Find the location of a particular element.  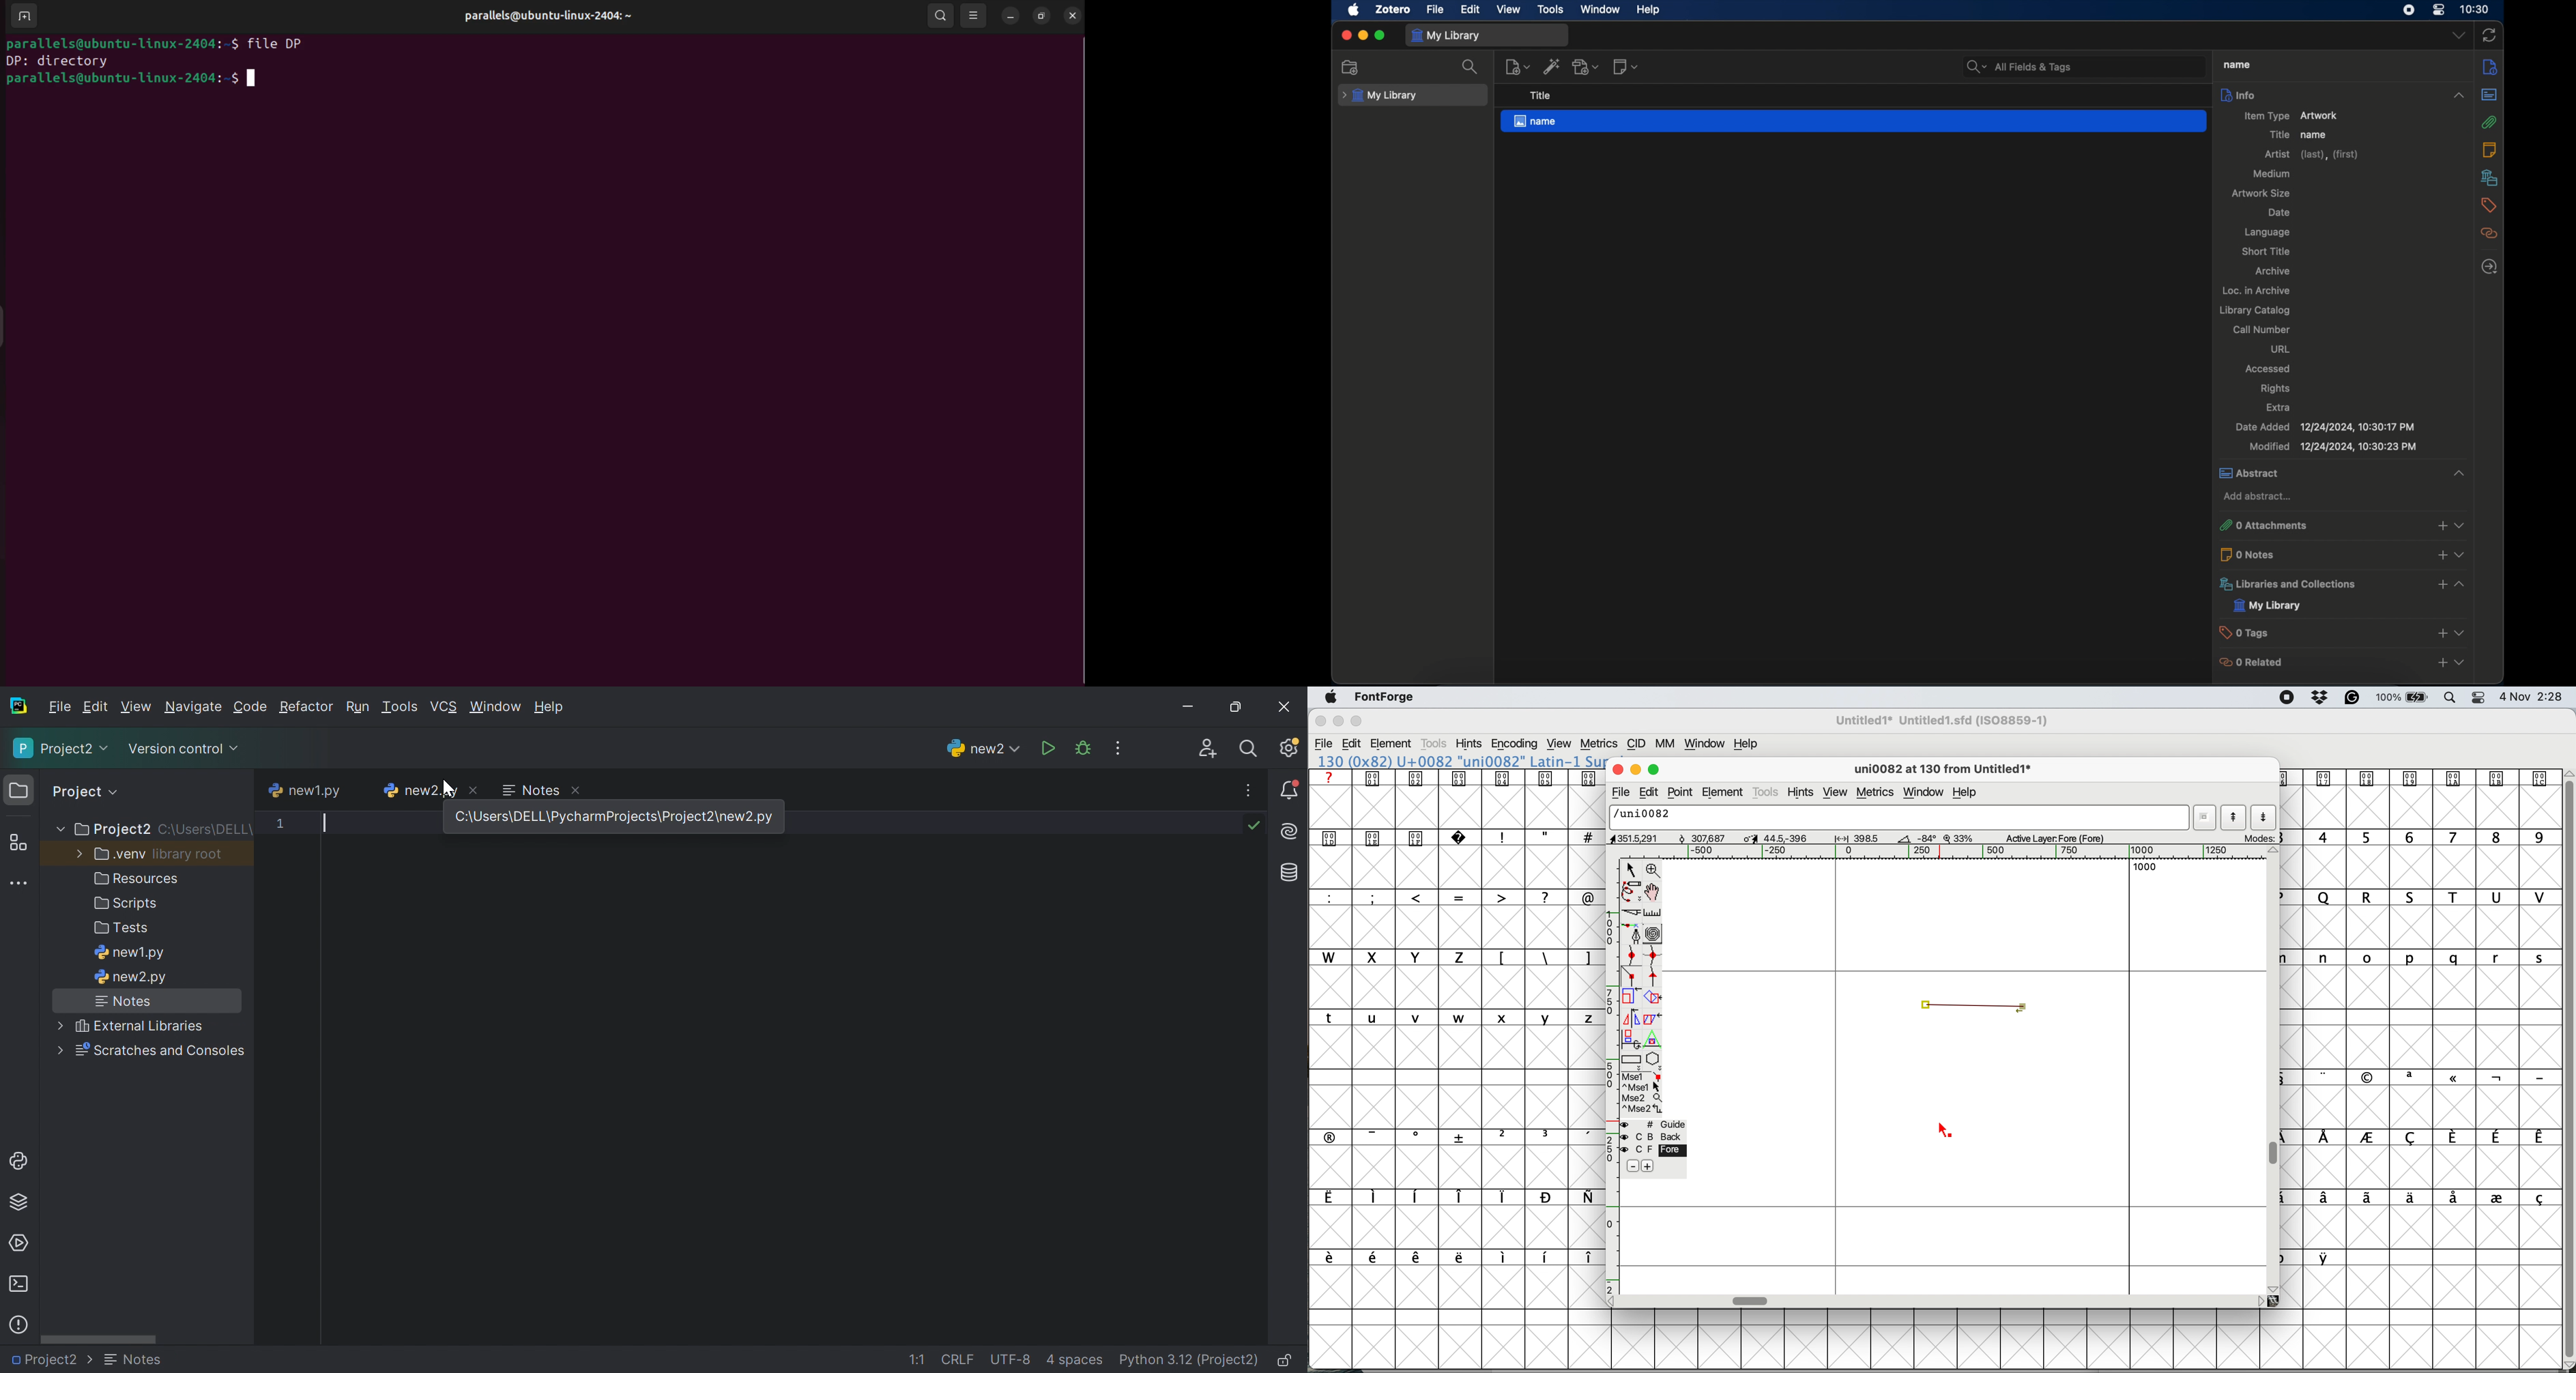

system logo is located at coordinates (1331, 698).